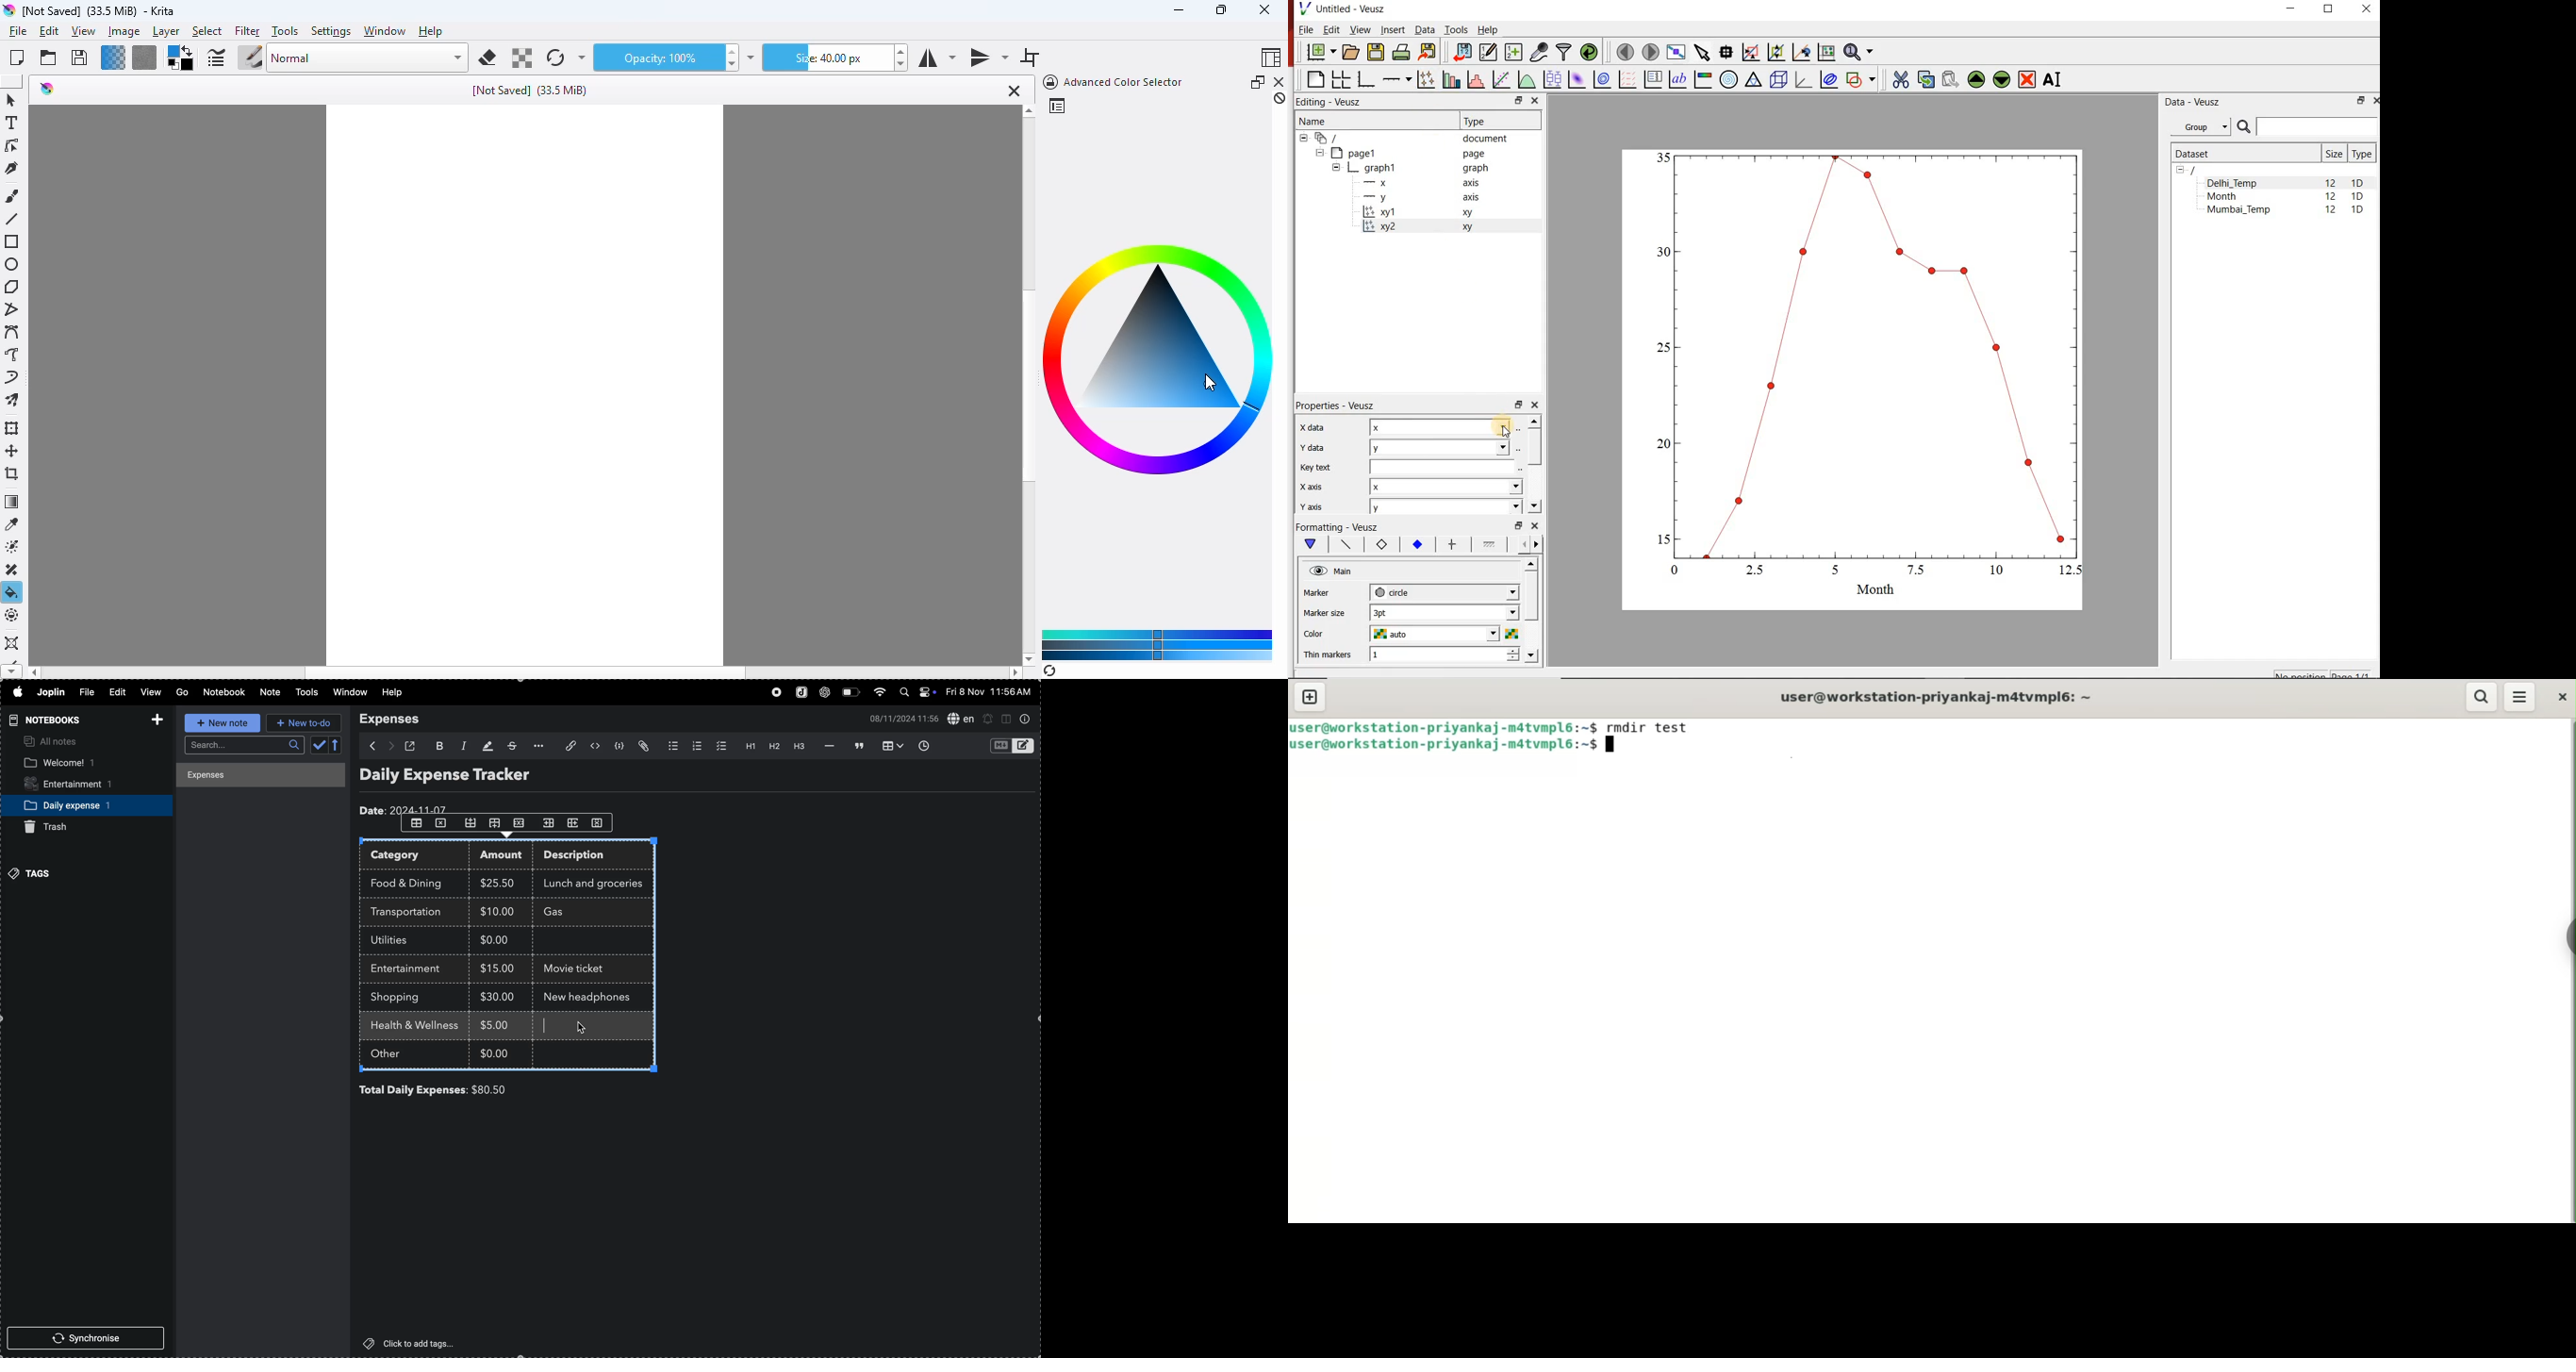 Image resolution: width=2576 pixels, height=1372 pixels. I want to click on logo, so click(47, 89).